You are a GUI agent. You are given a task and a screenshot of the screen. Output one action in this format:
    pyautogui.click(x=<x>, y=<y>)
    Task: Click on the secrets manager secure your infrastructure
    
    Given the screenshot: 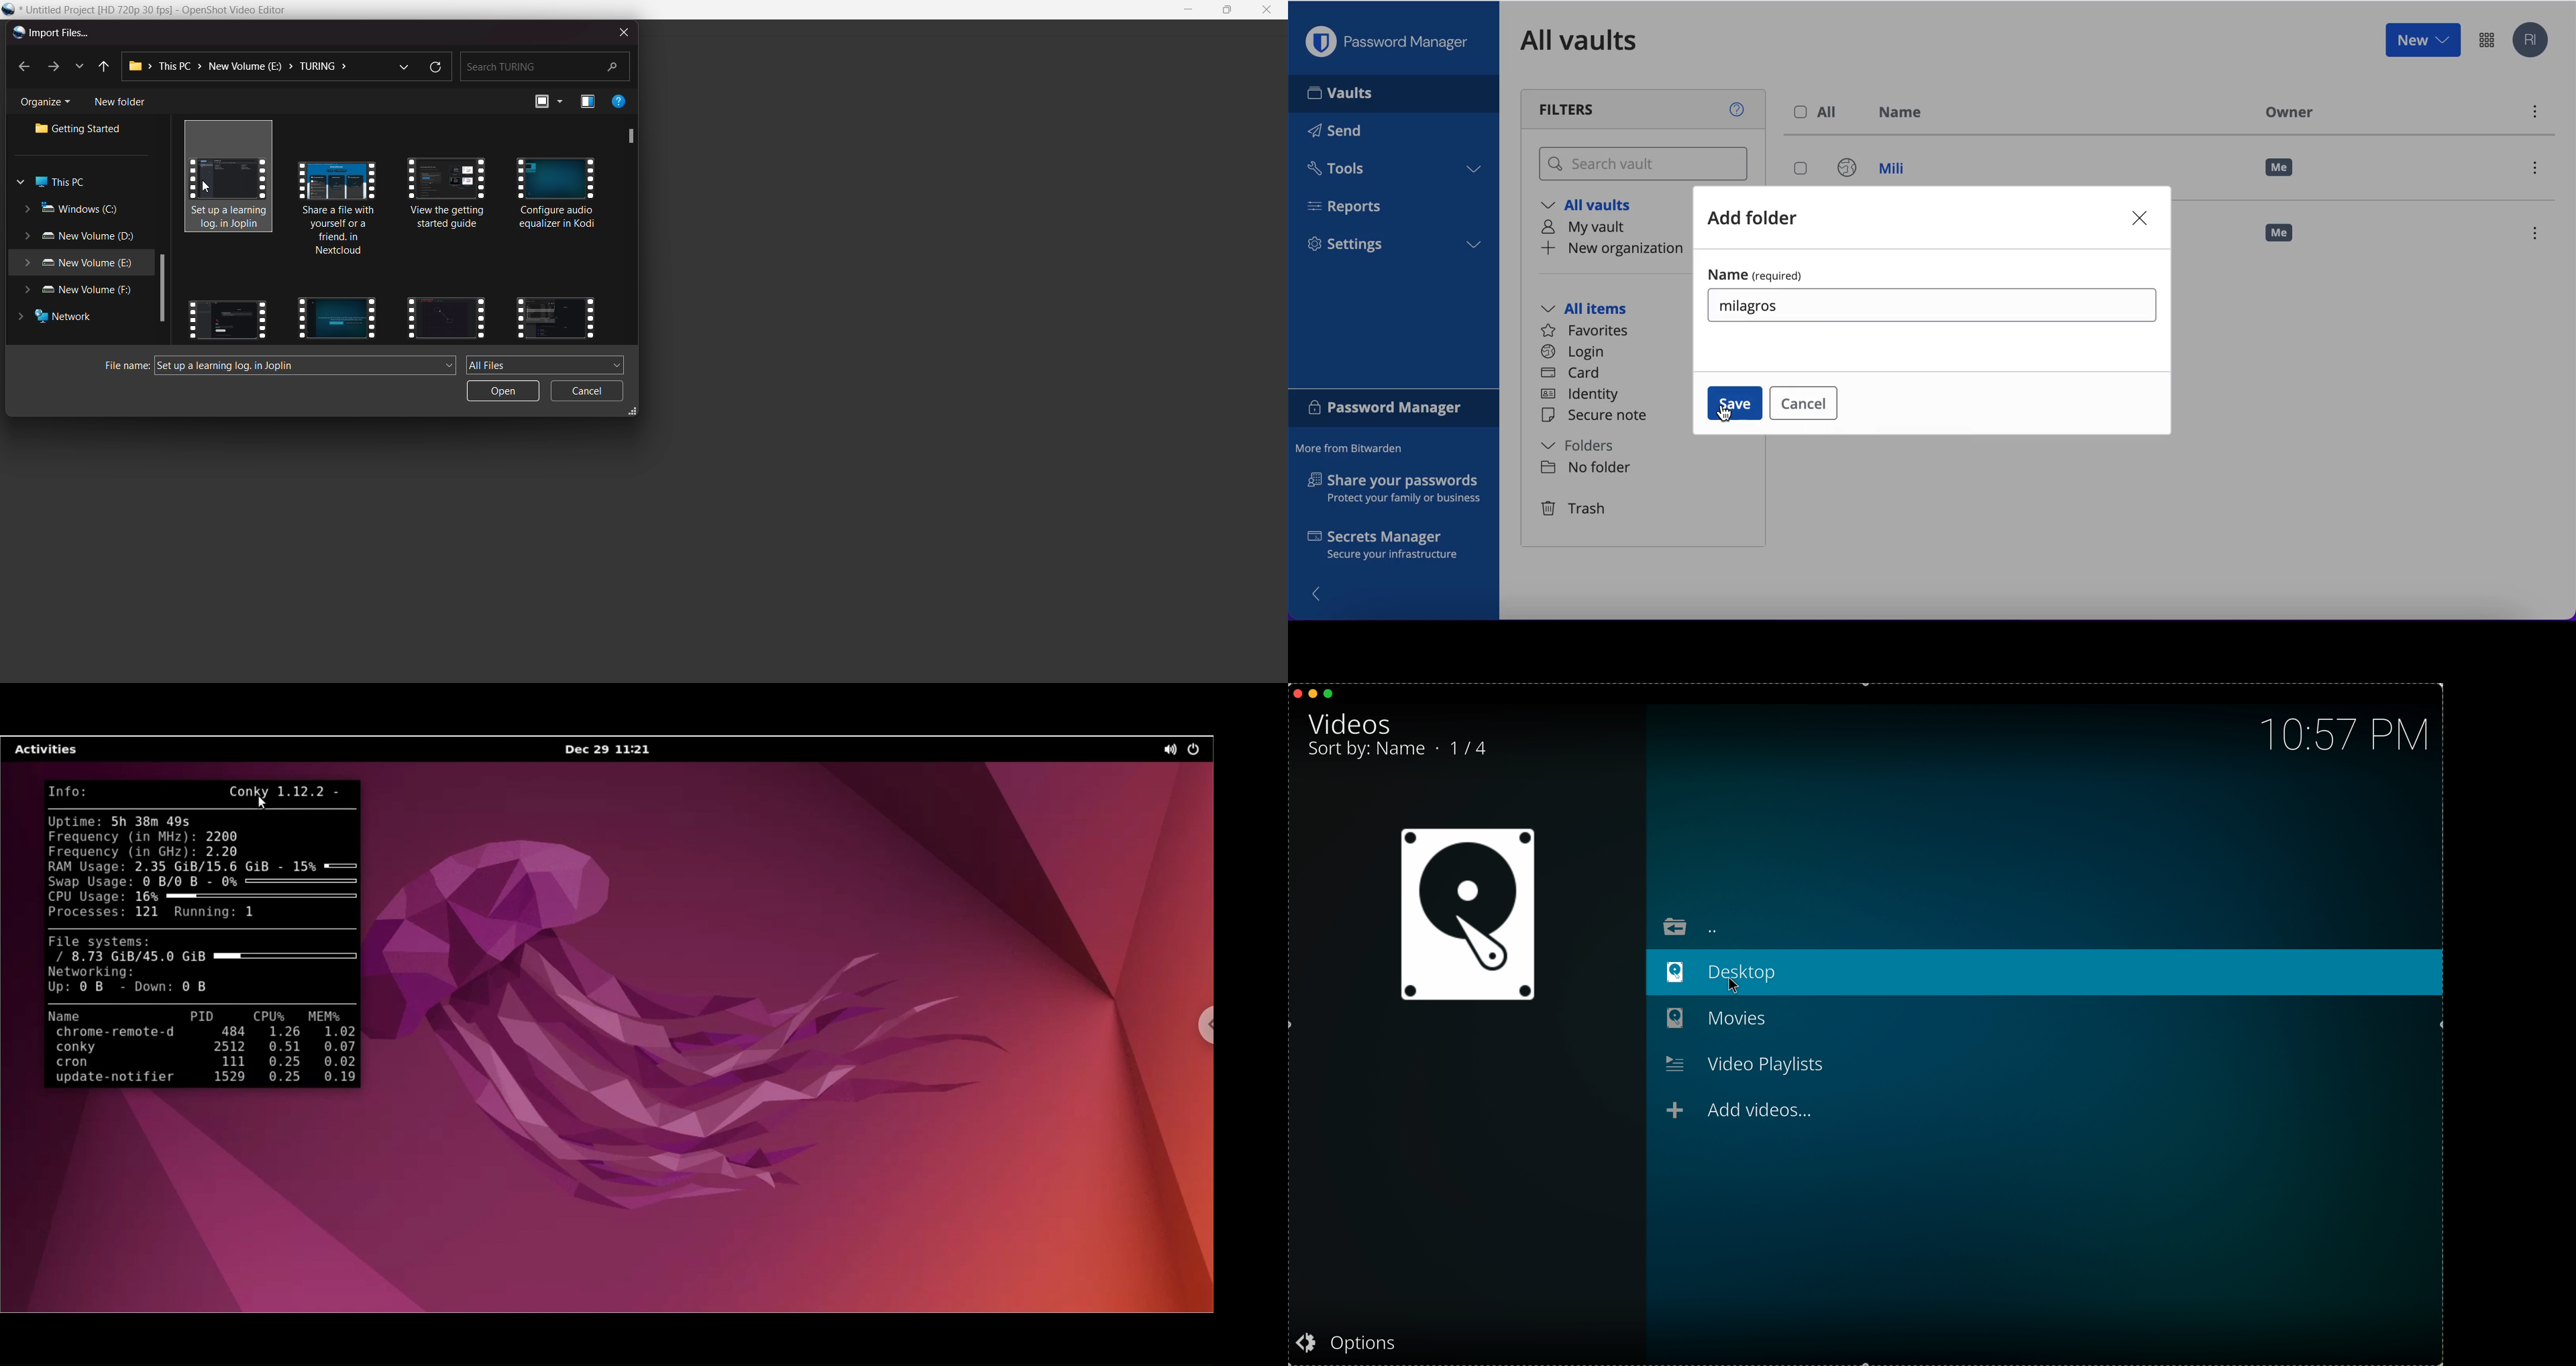 What is the action you would take?
    pyautogui.click(x=1394, y=547)
    